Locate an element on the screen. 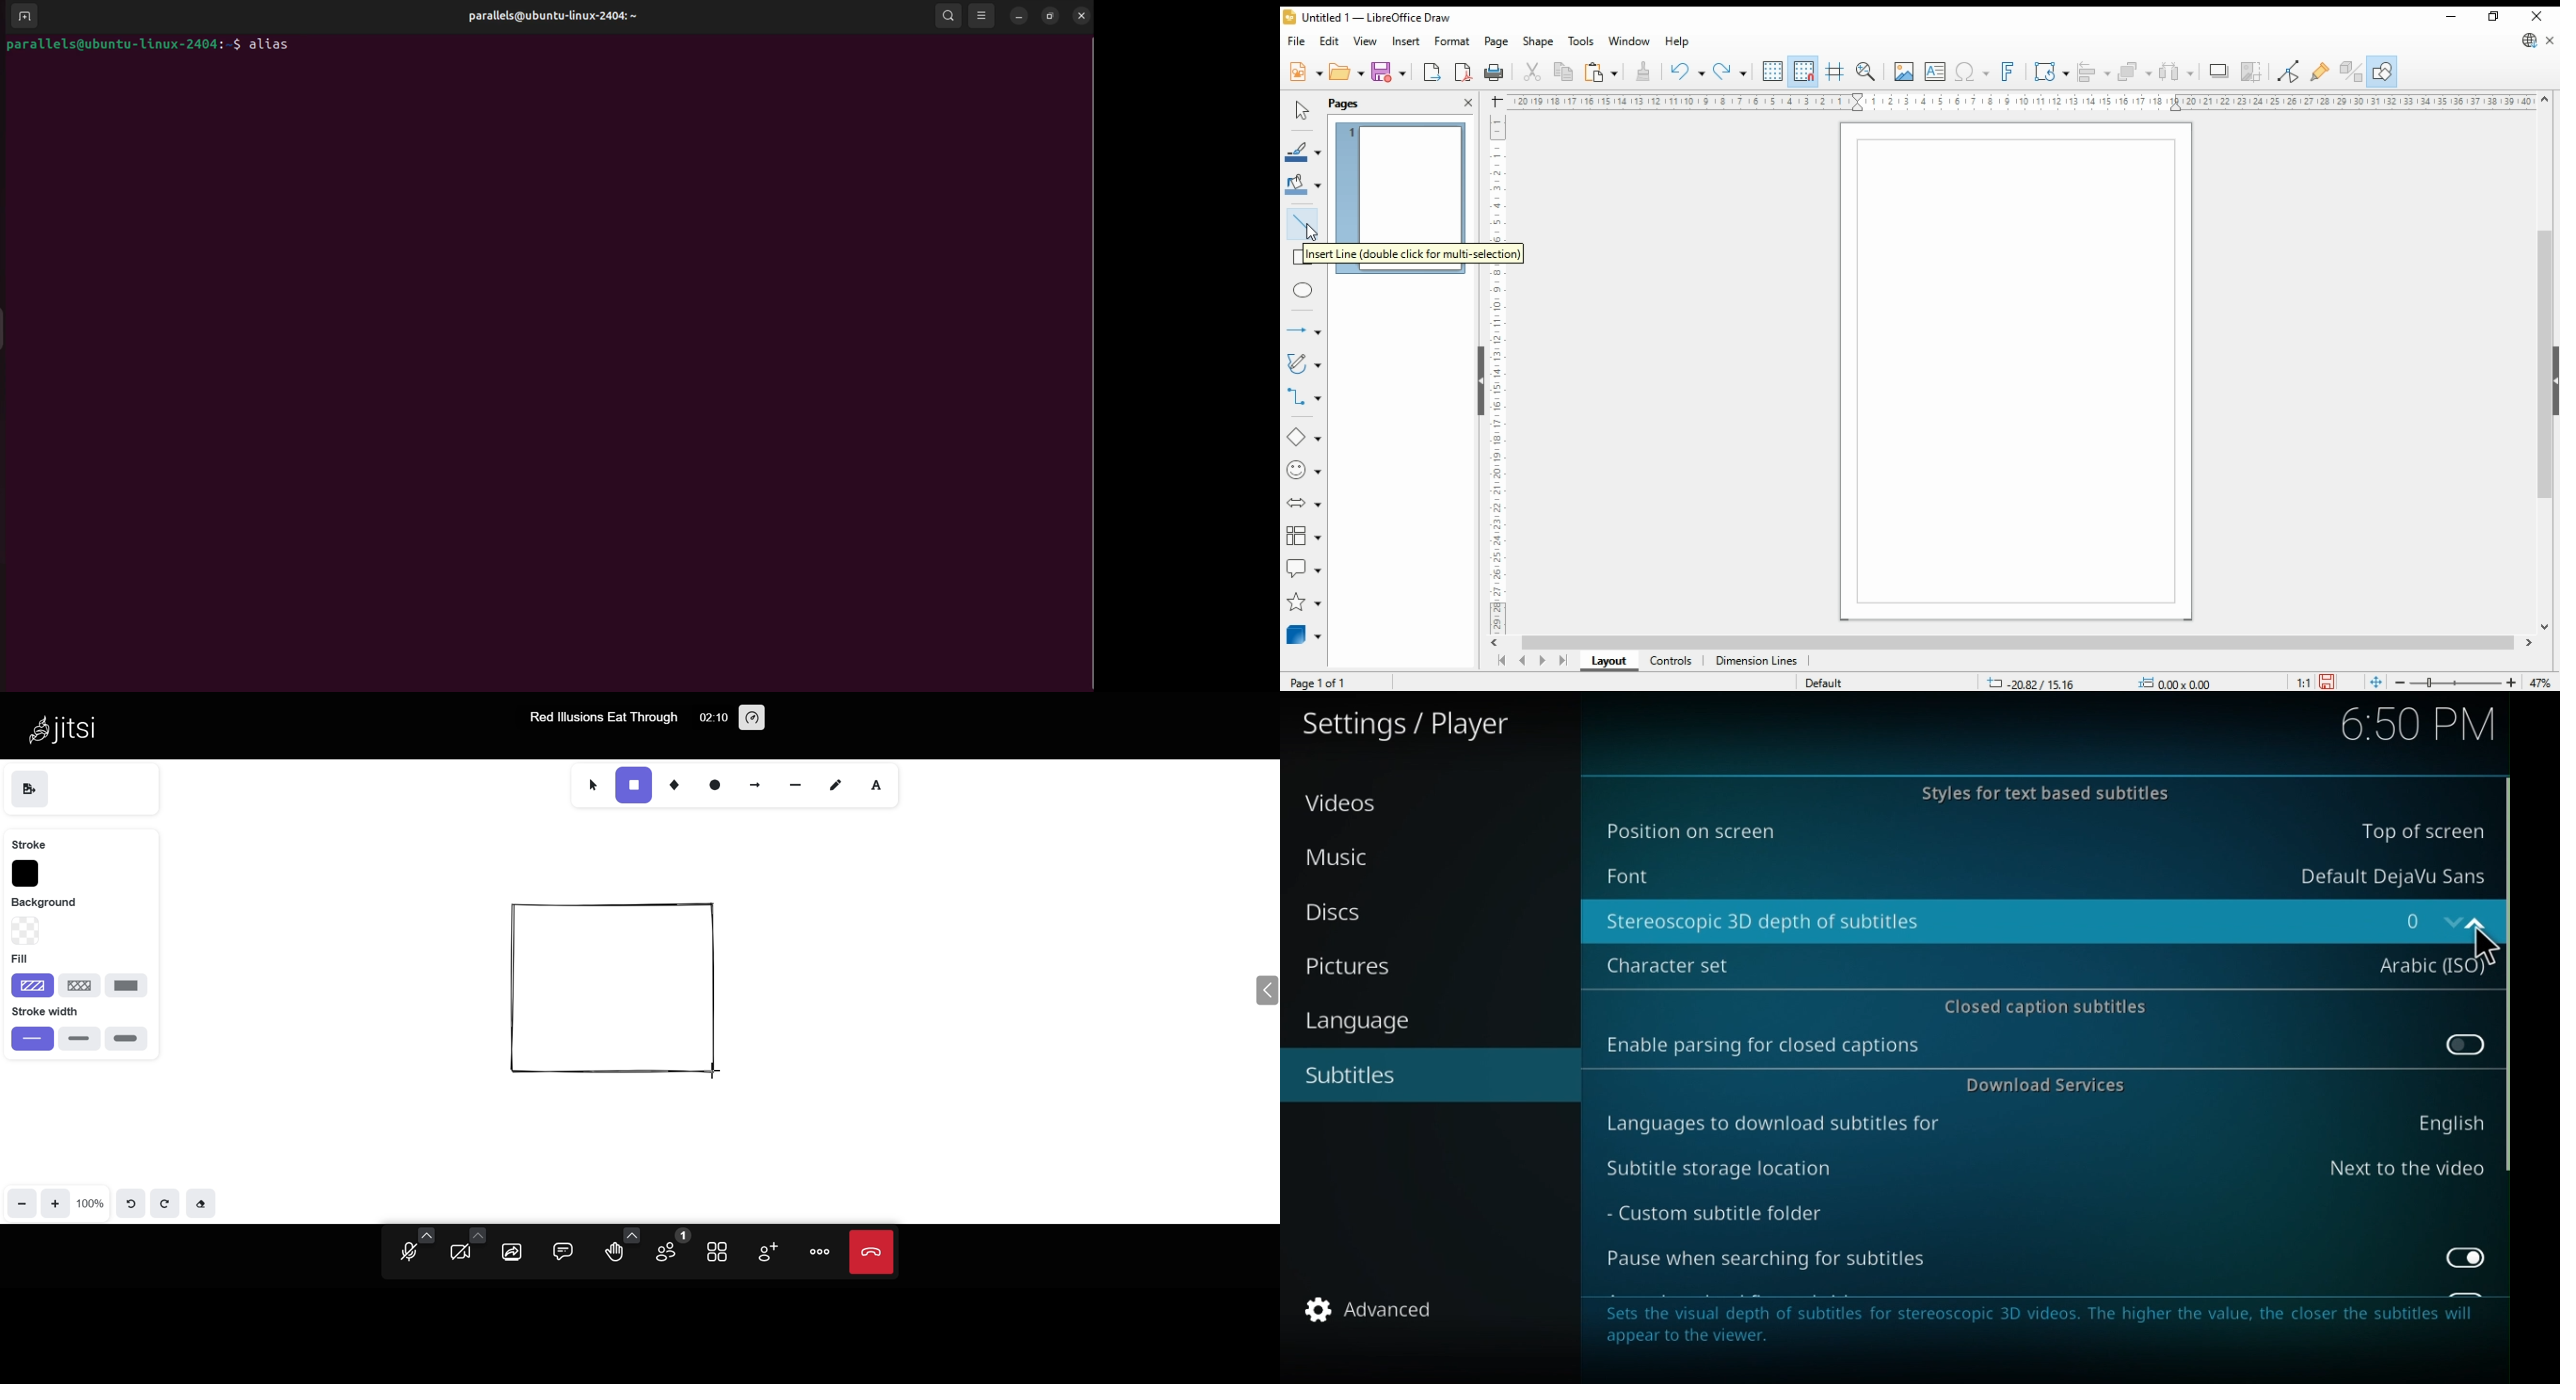 This screenshot has height=1400, width=2576. select at least three objects to distribute is located at coordinates (2178, 72).